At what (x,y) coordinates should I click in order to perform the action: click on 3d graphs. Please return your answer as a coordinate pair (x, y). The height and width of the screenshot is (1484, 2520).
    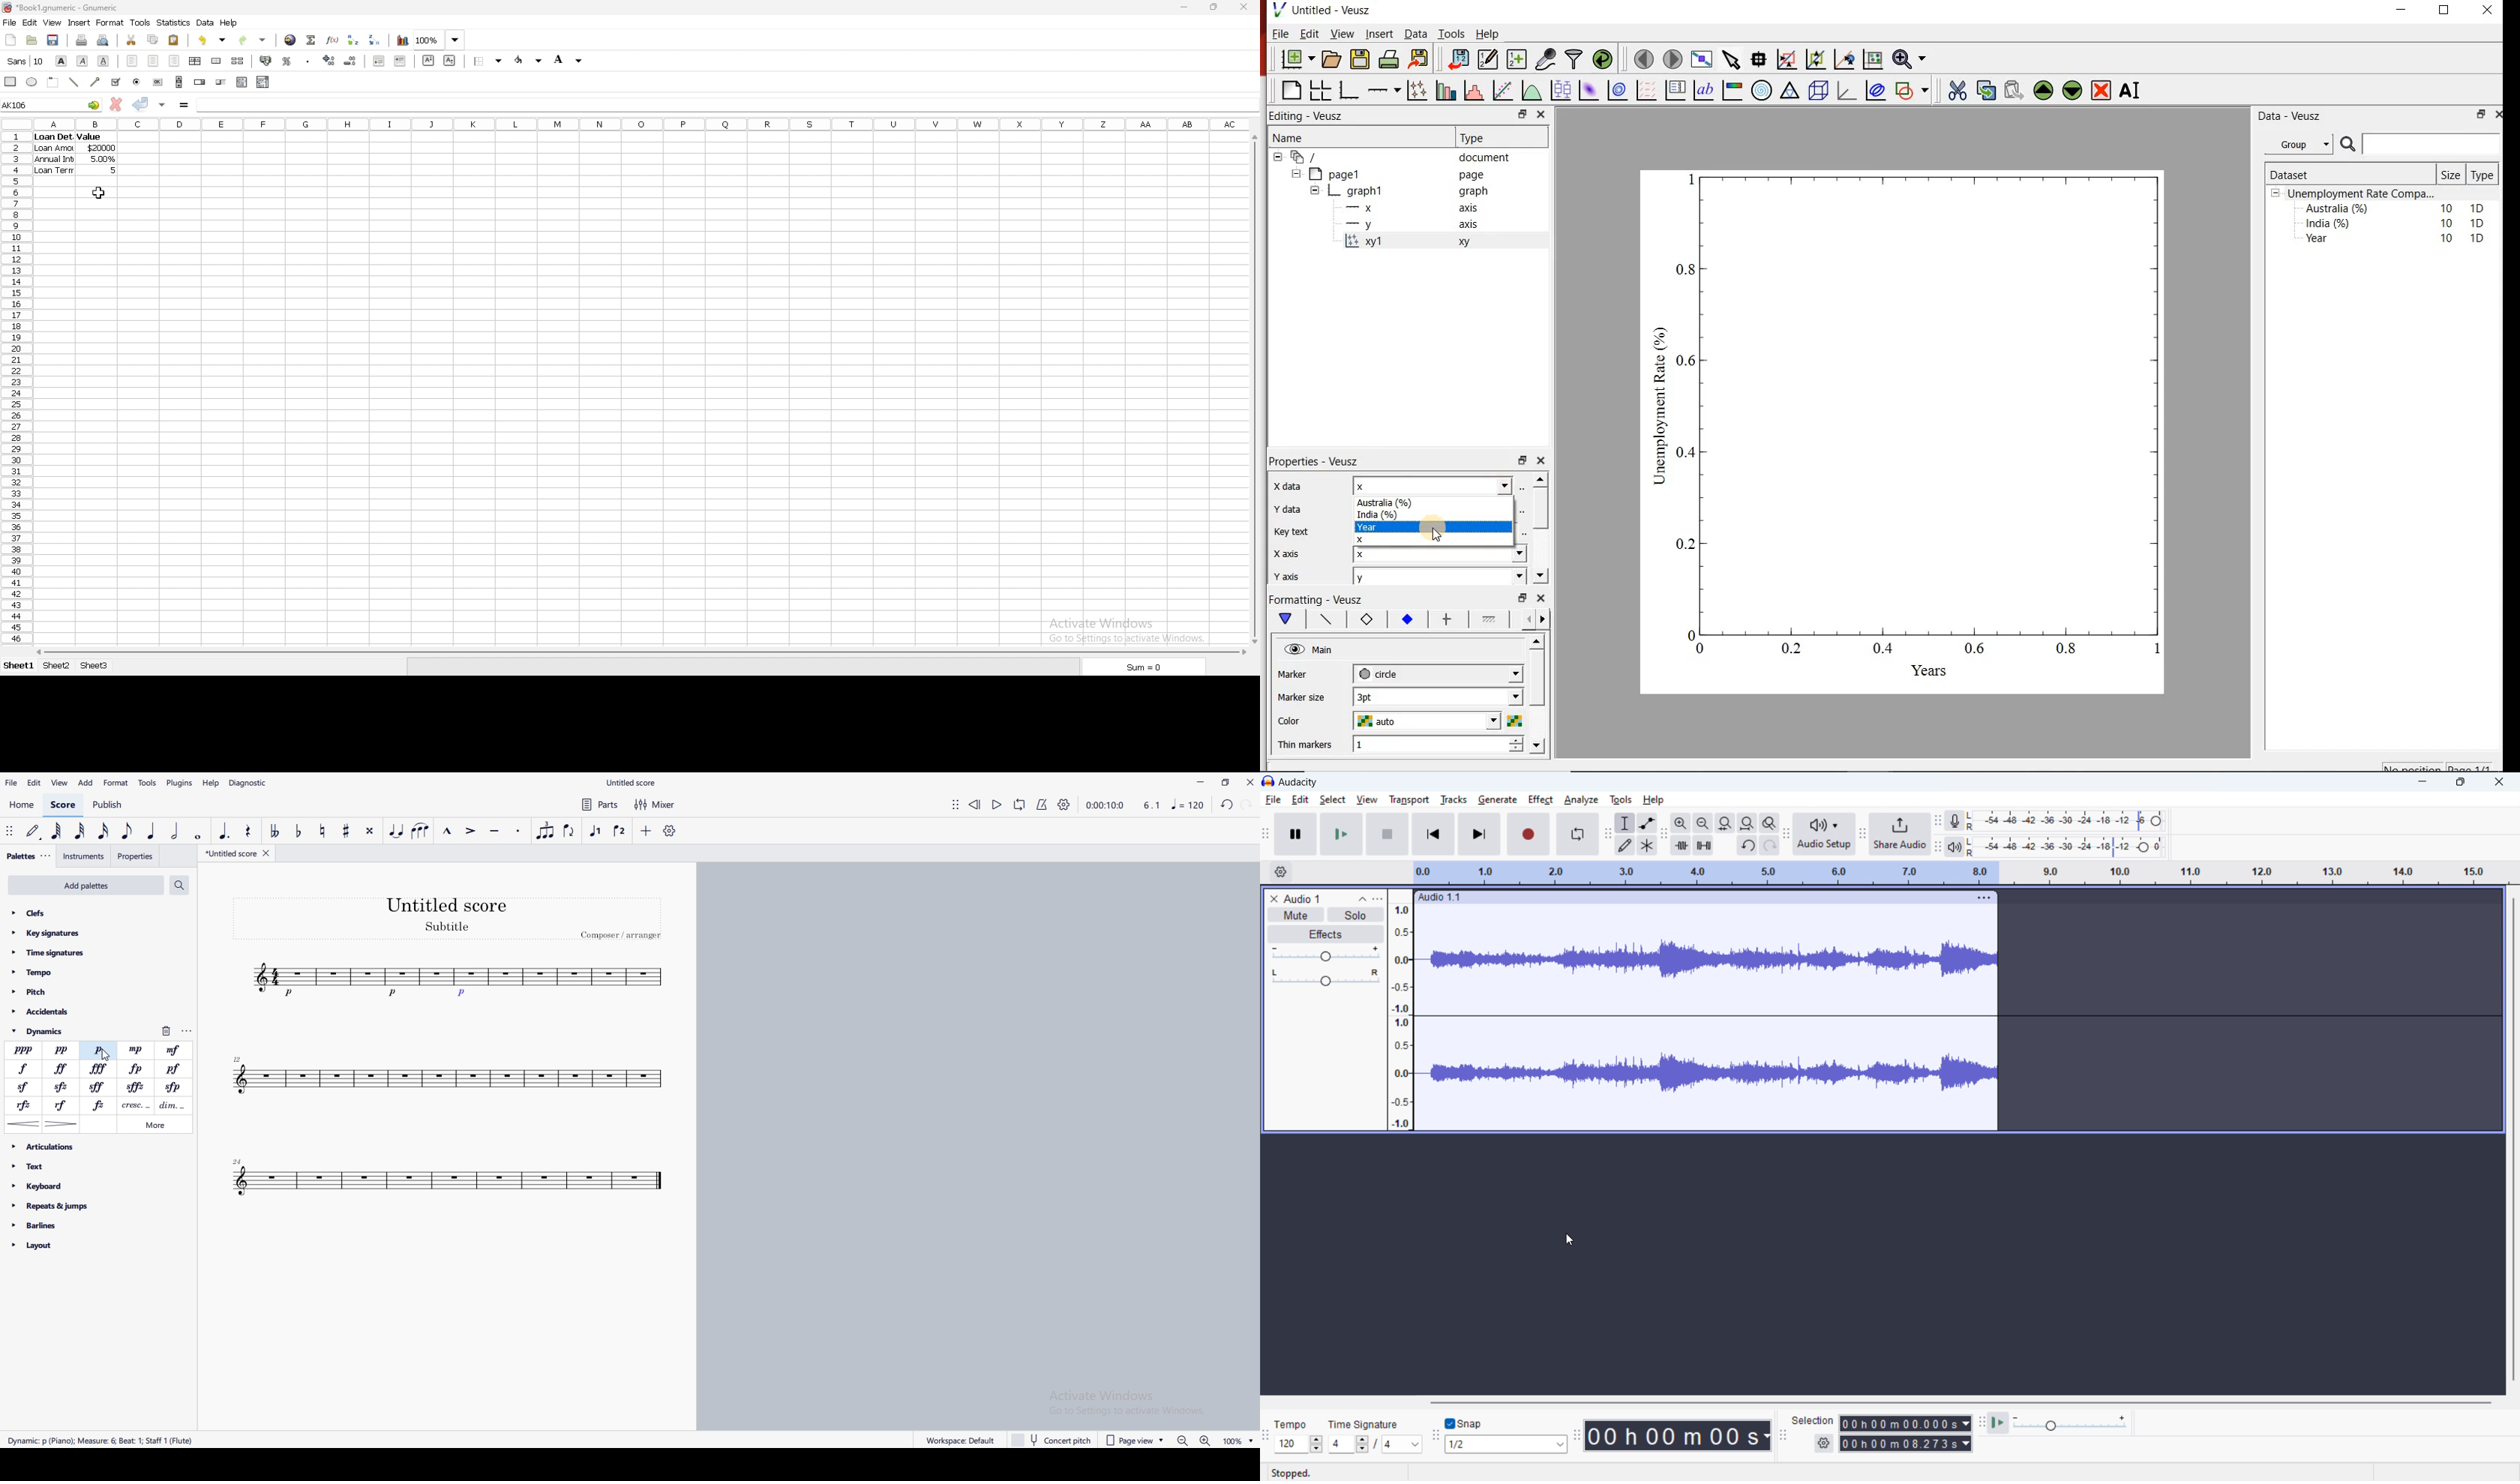
    Looking at the image, I should click on (1846, 90).